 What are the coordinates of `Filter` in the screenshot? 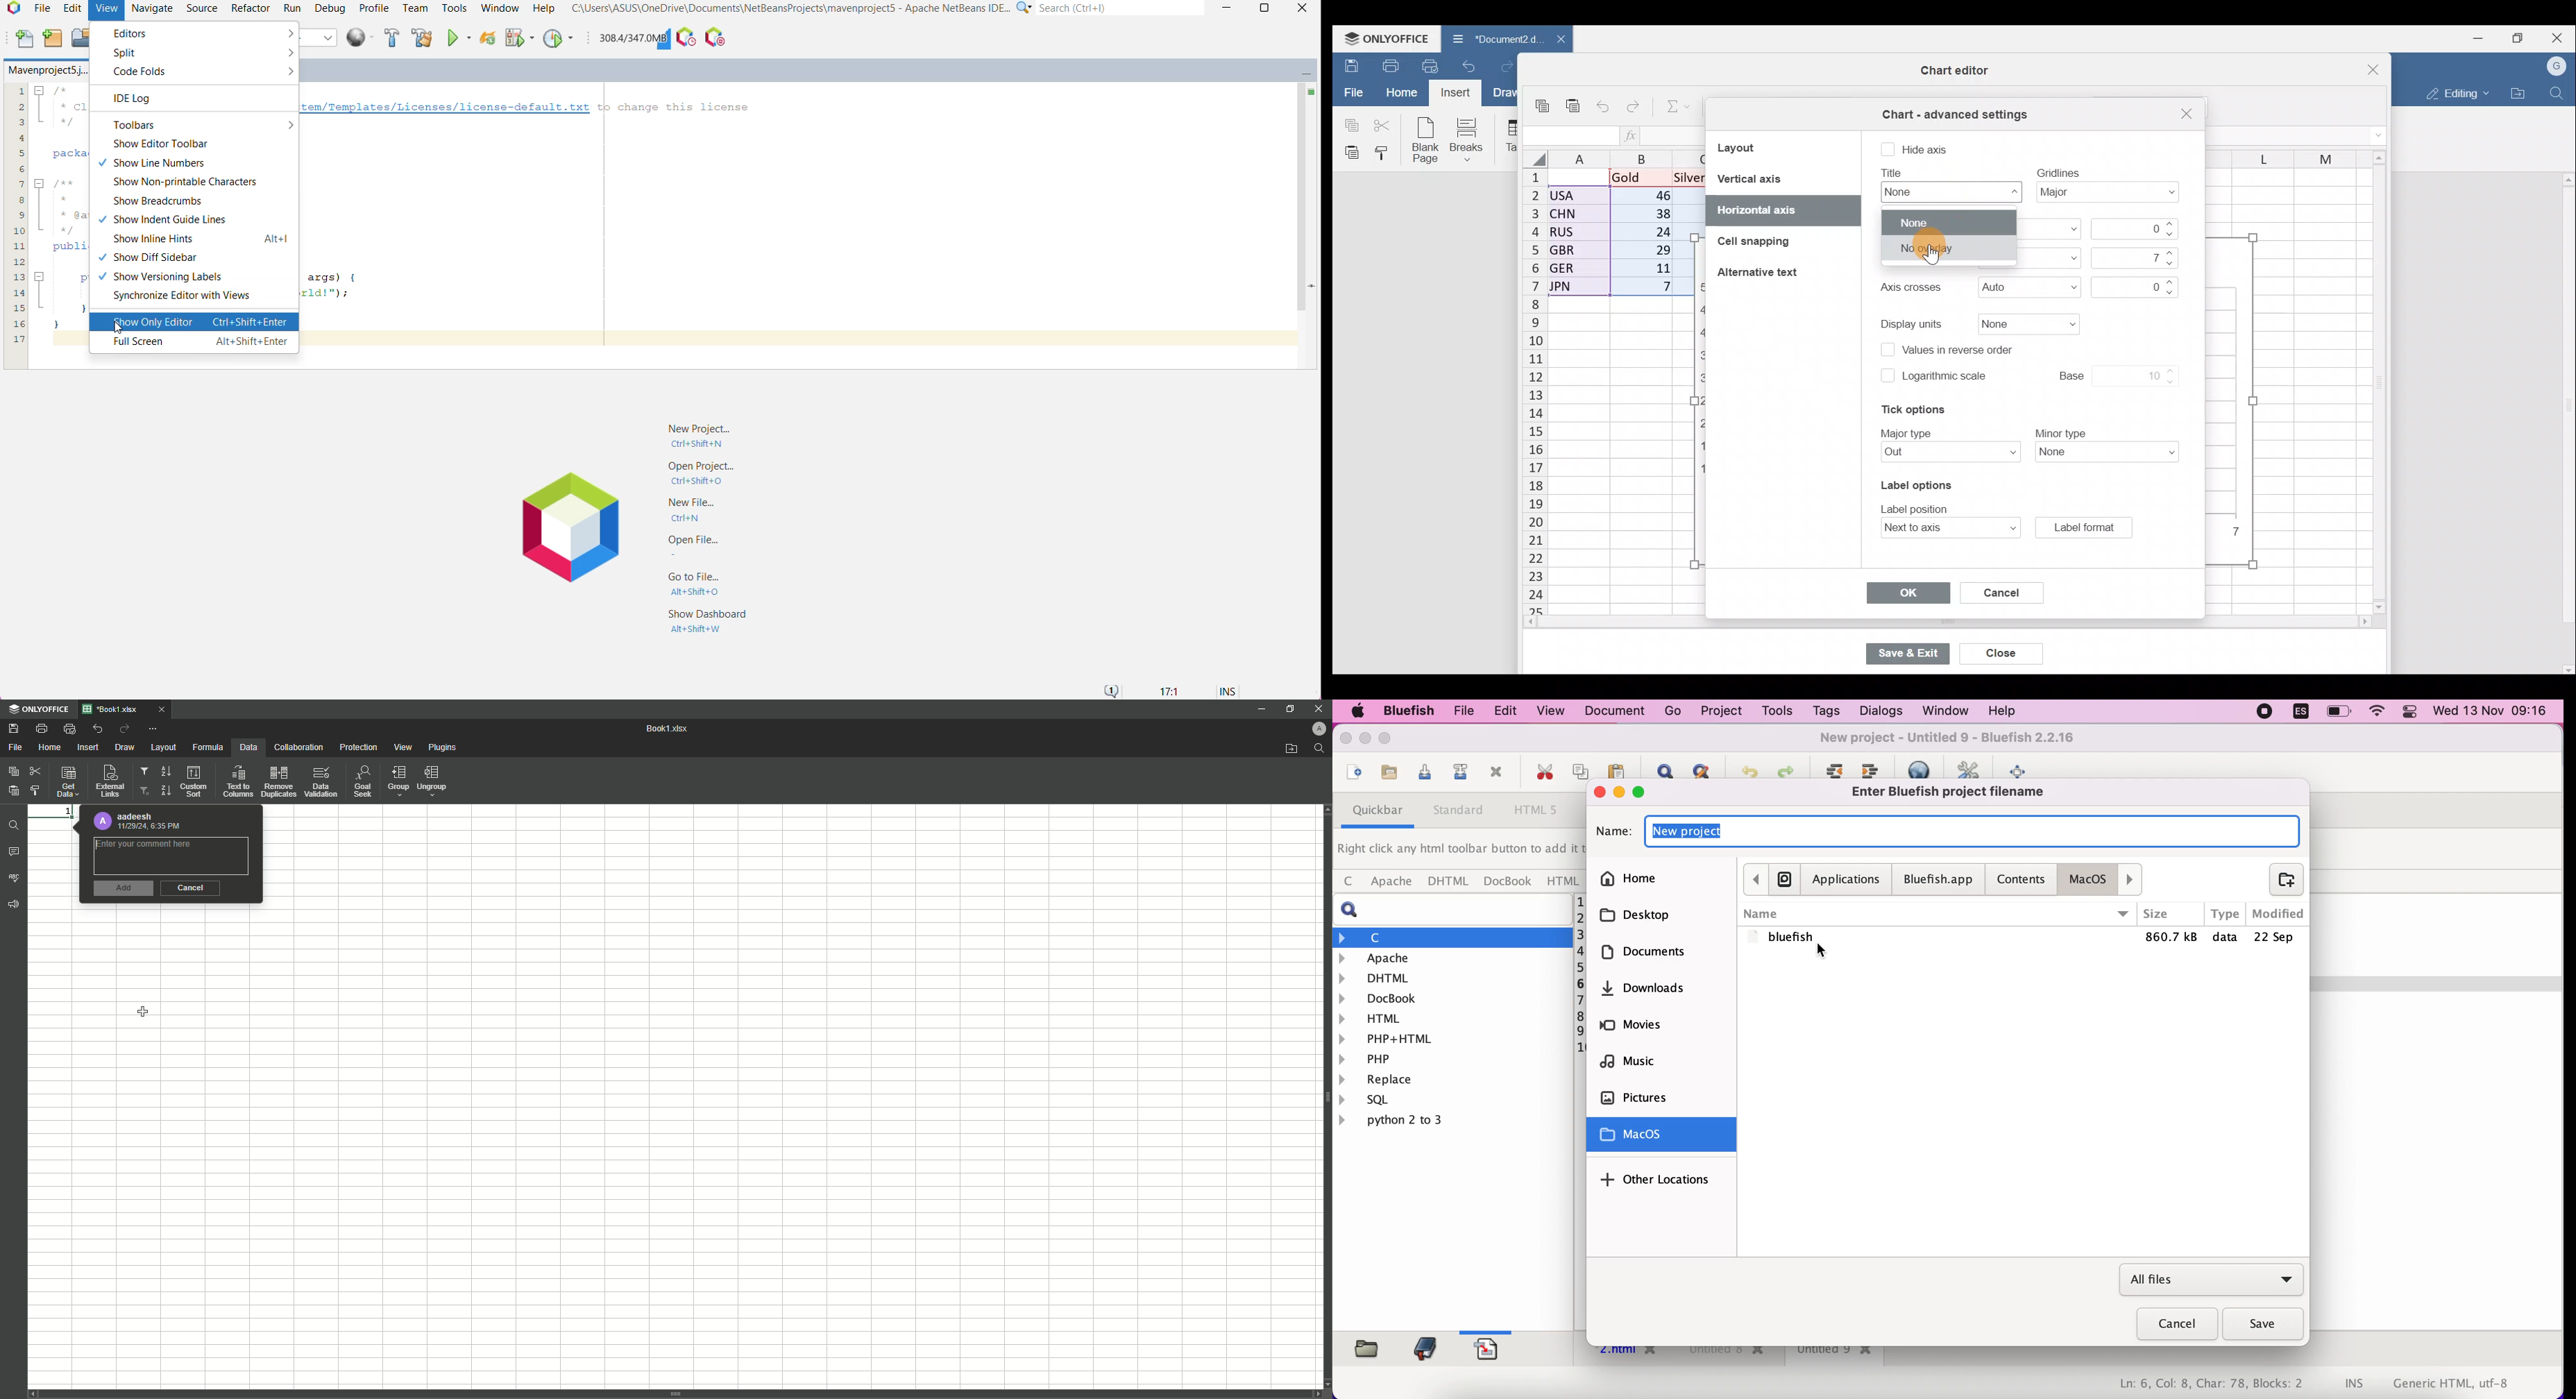 It's located at (145, 773).